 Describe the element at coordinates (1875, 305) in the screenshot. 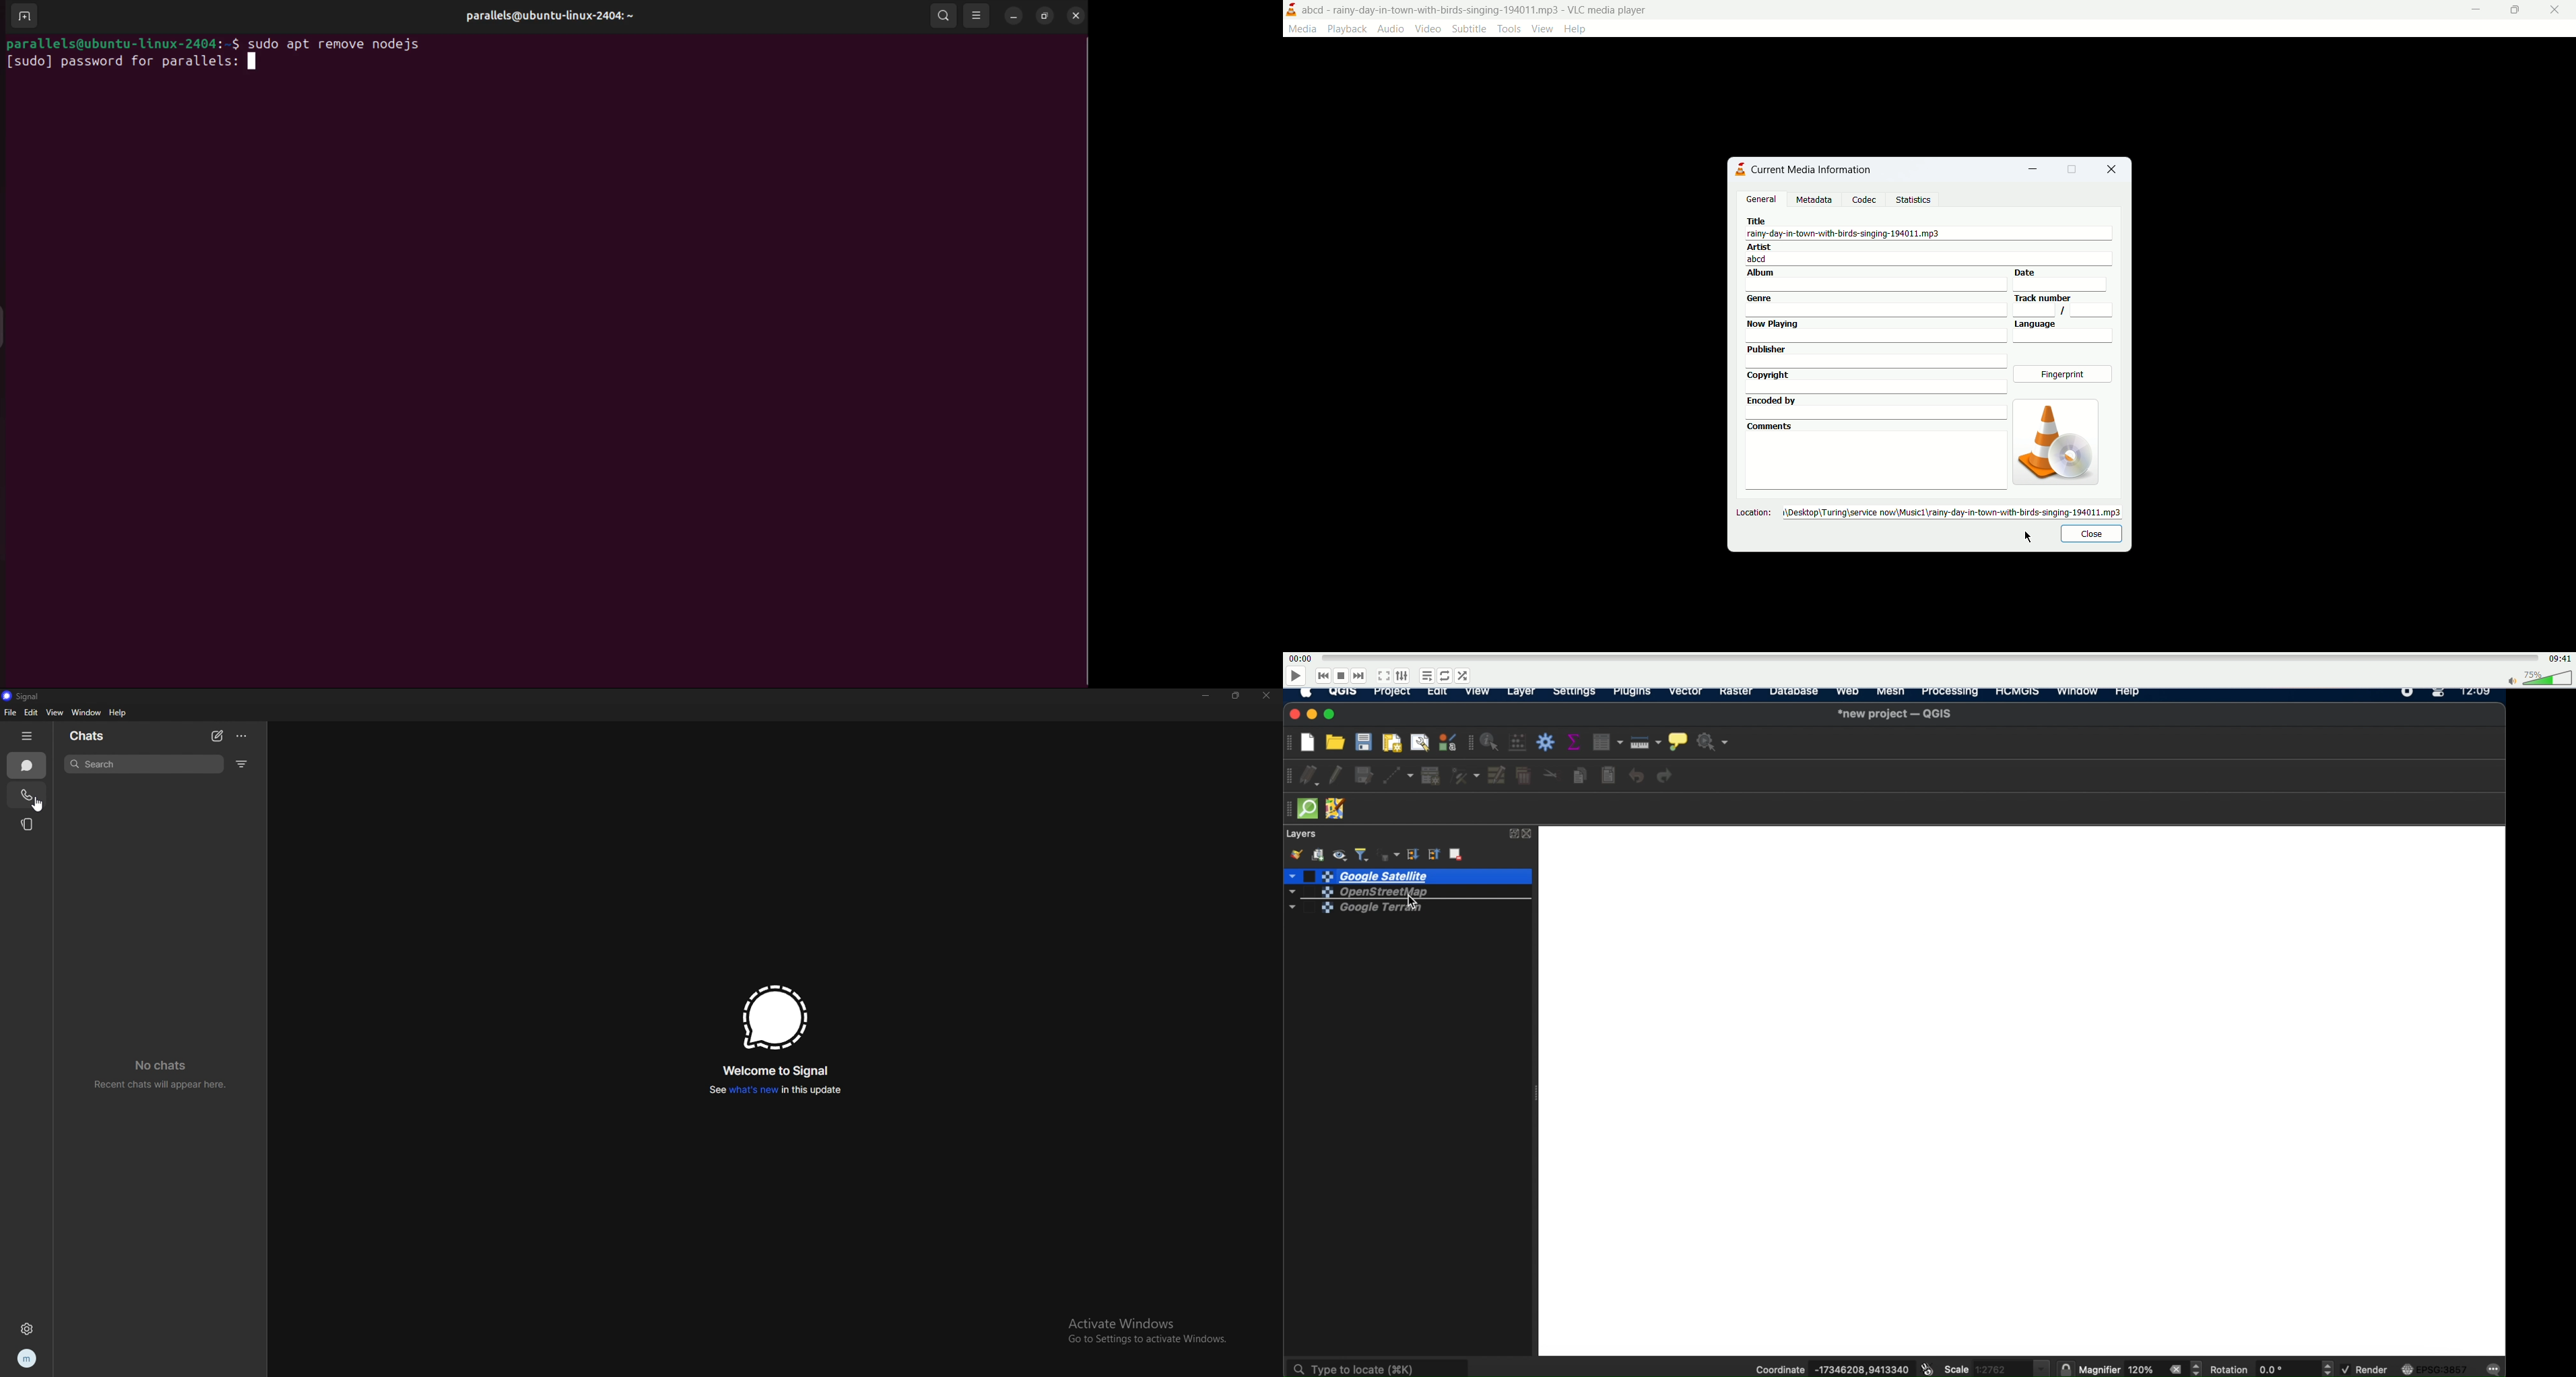

I see `genre` at that location.